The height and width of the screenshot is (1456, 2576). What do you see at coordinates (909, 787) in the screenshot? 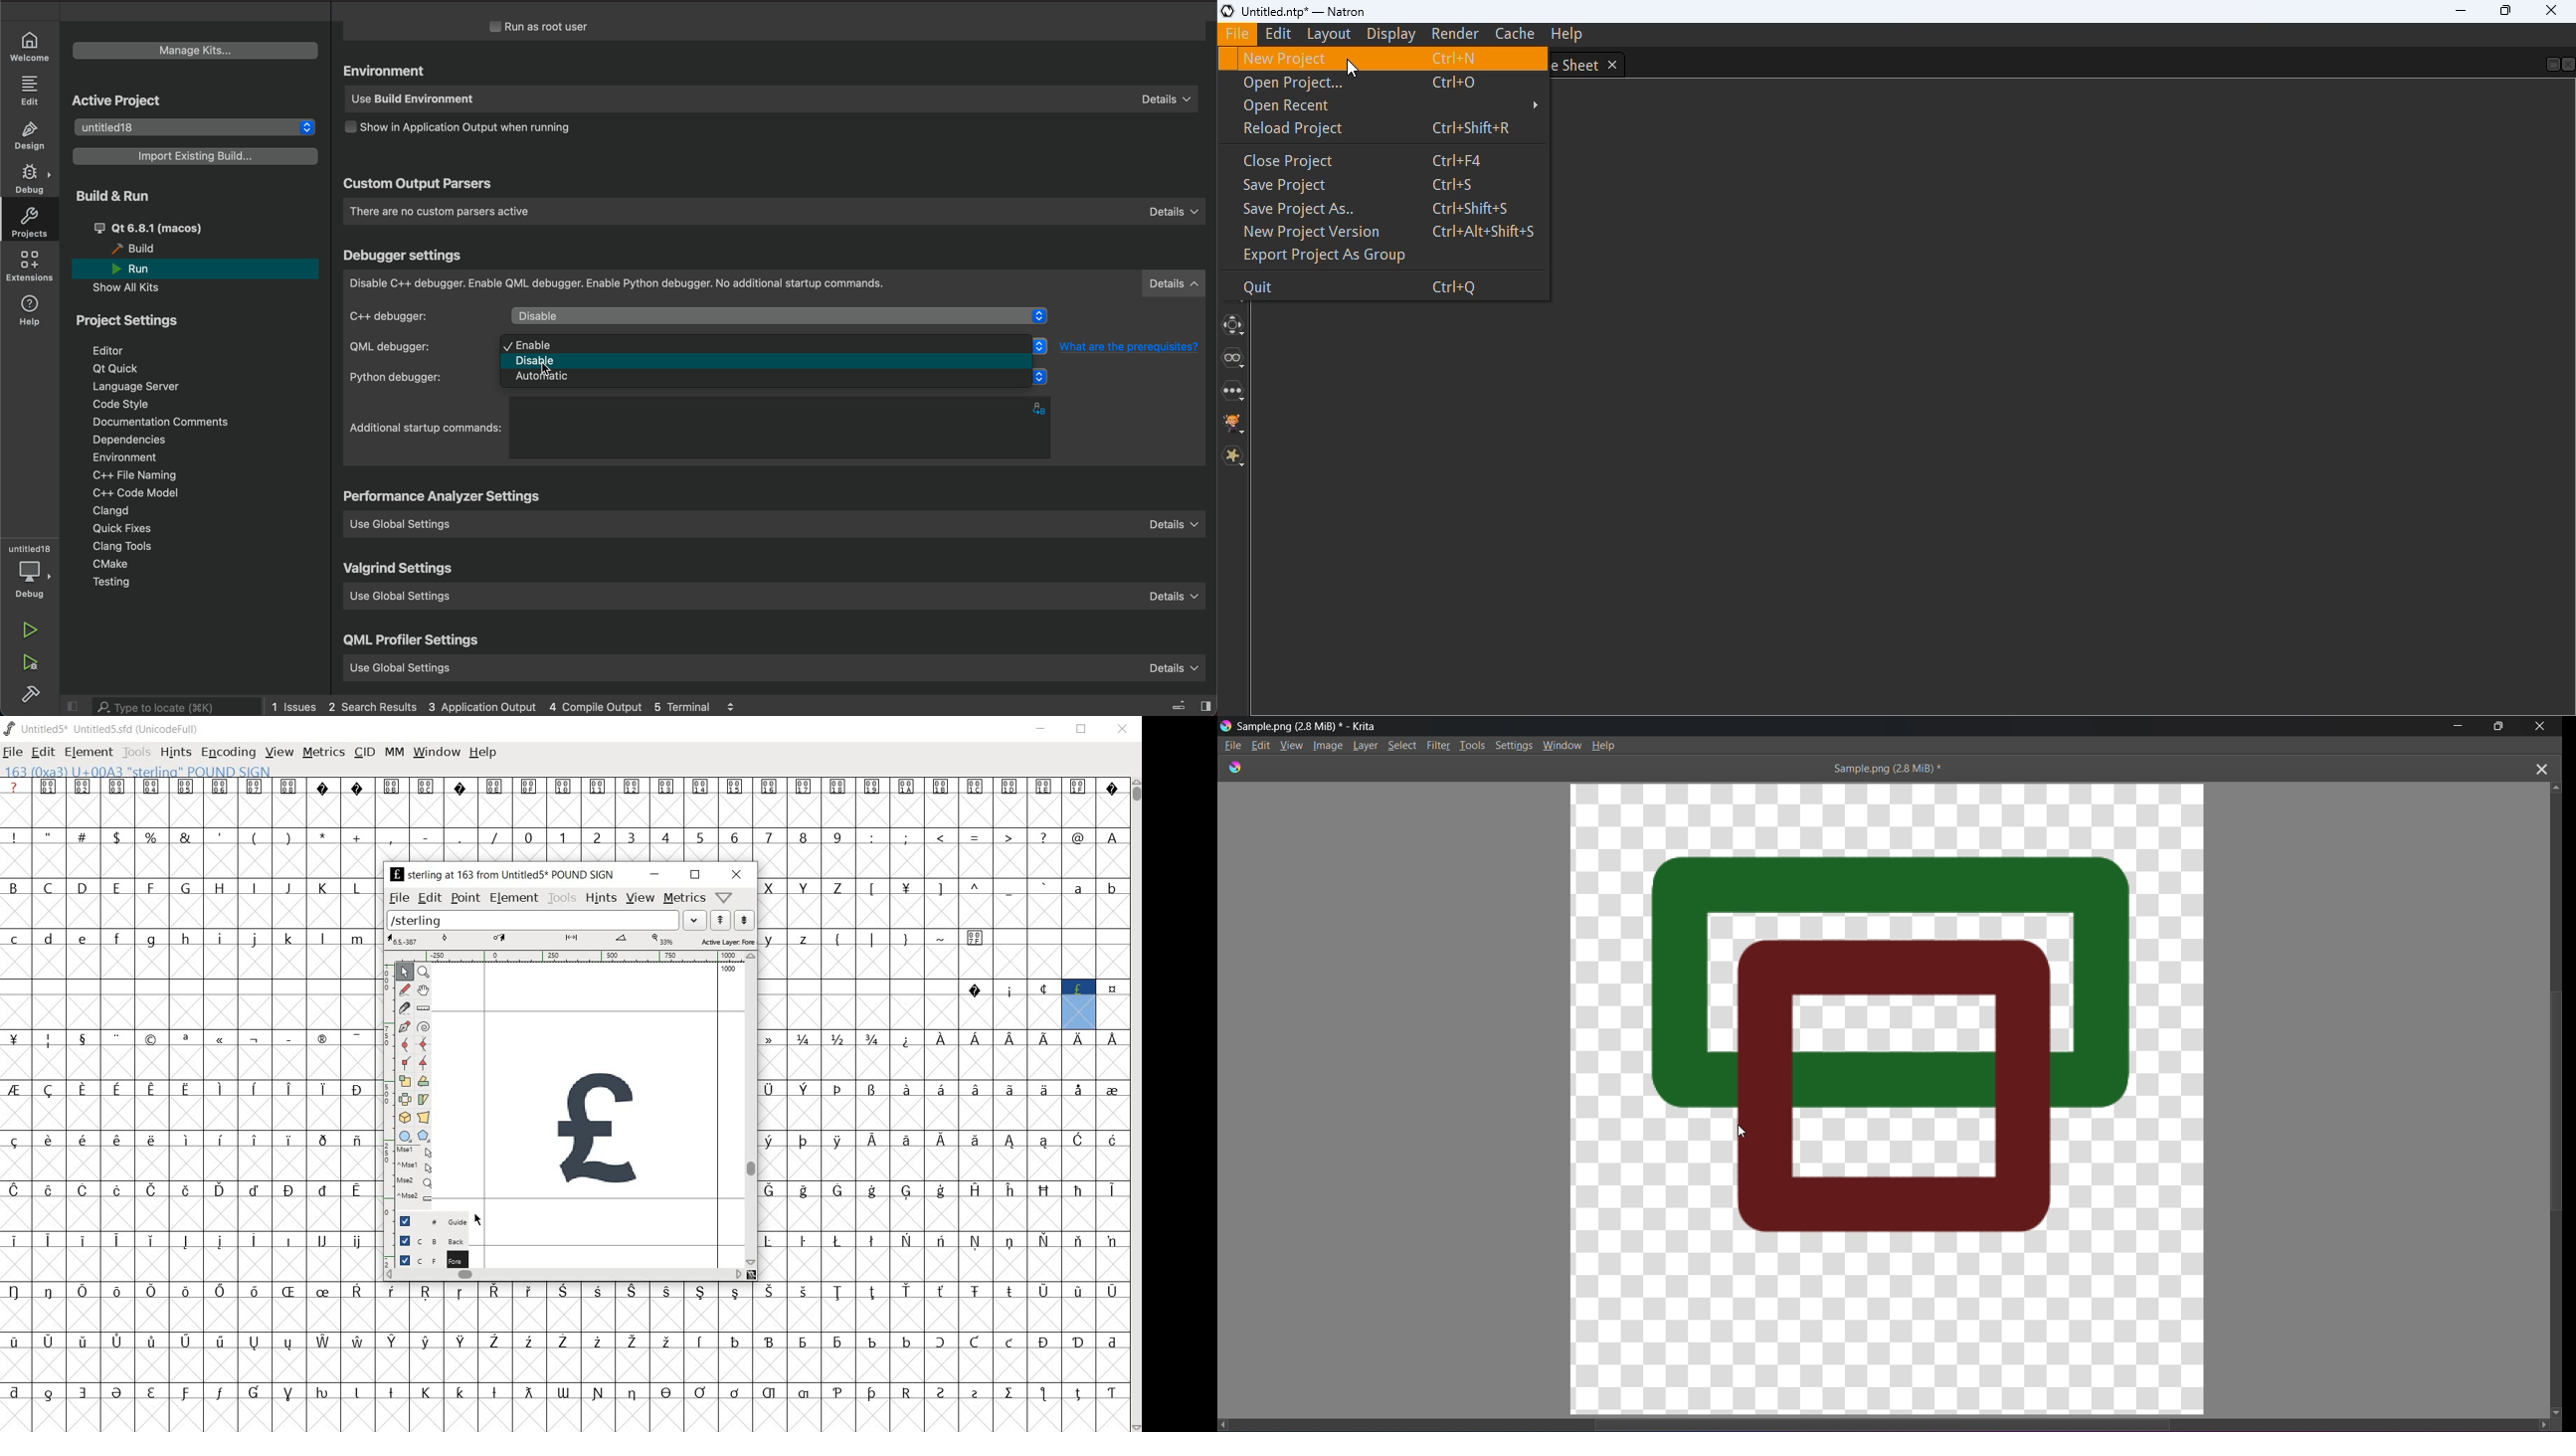
I see `Symbol` at bounding box center [909, 787].